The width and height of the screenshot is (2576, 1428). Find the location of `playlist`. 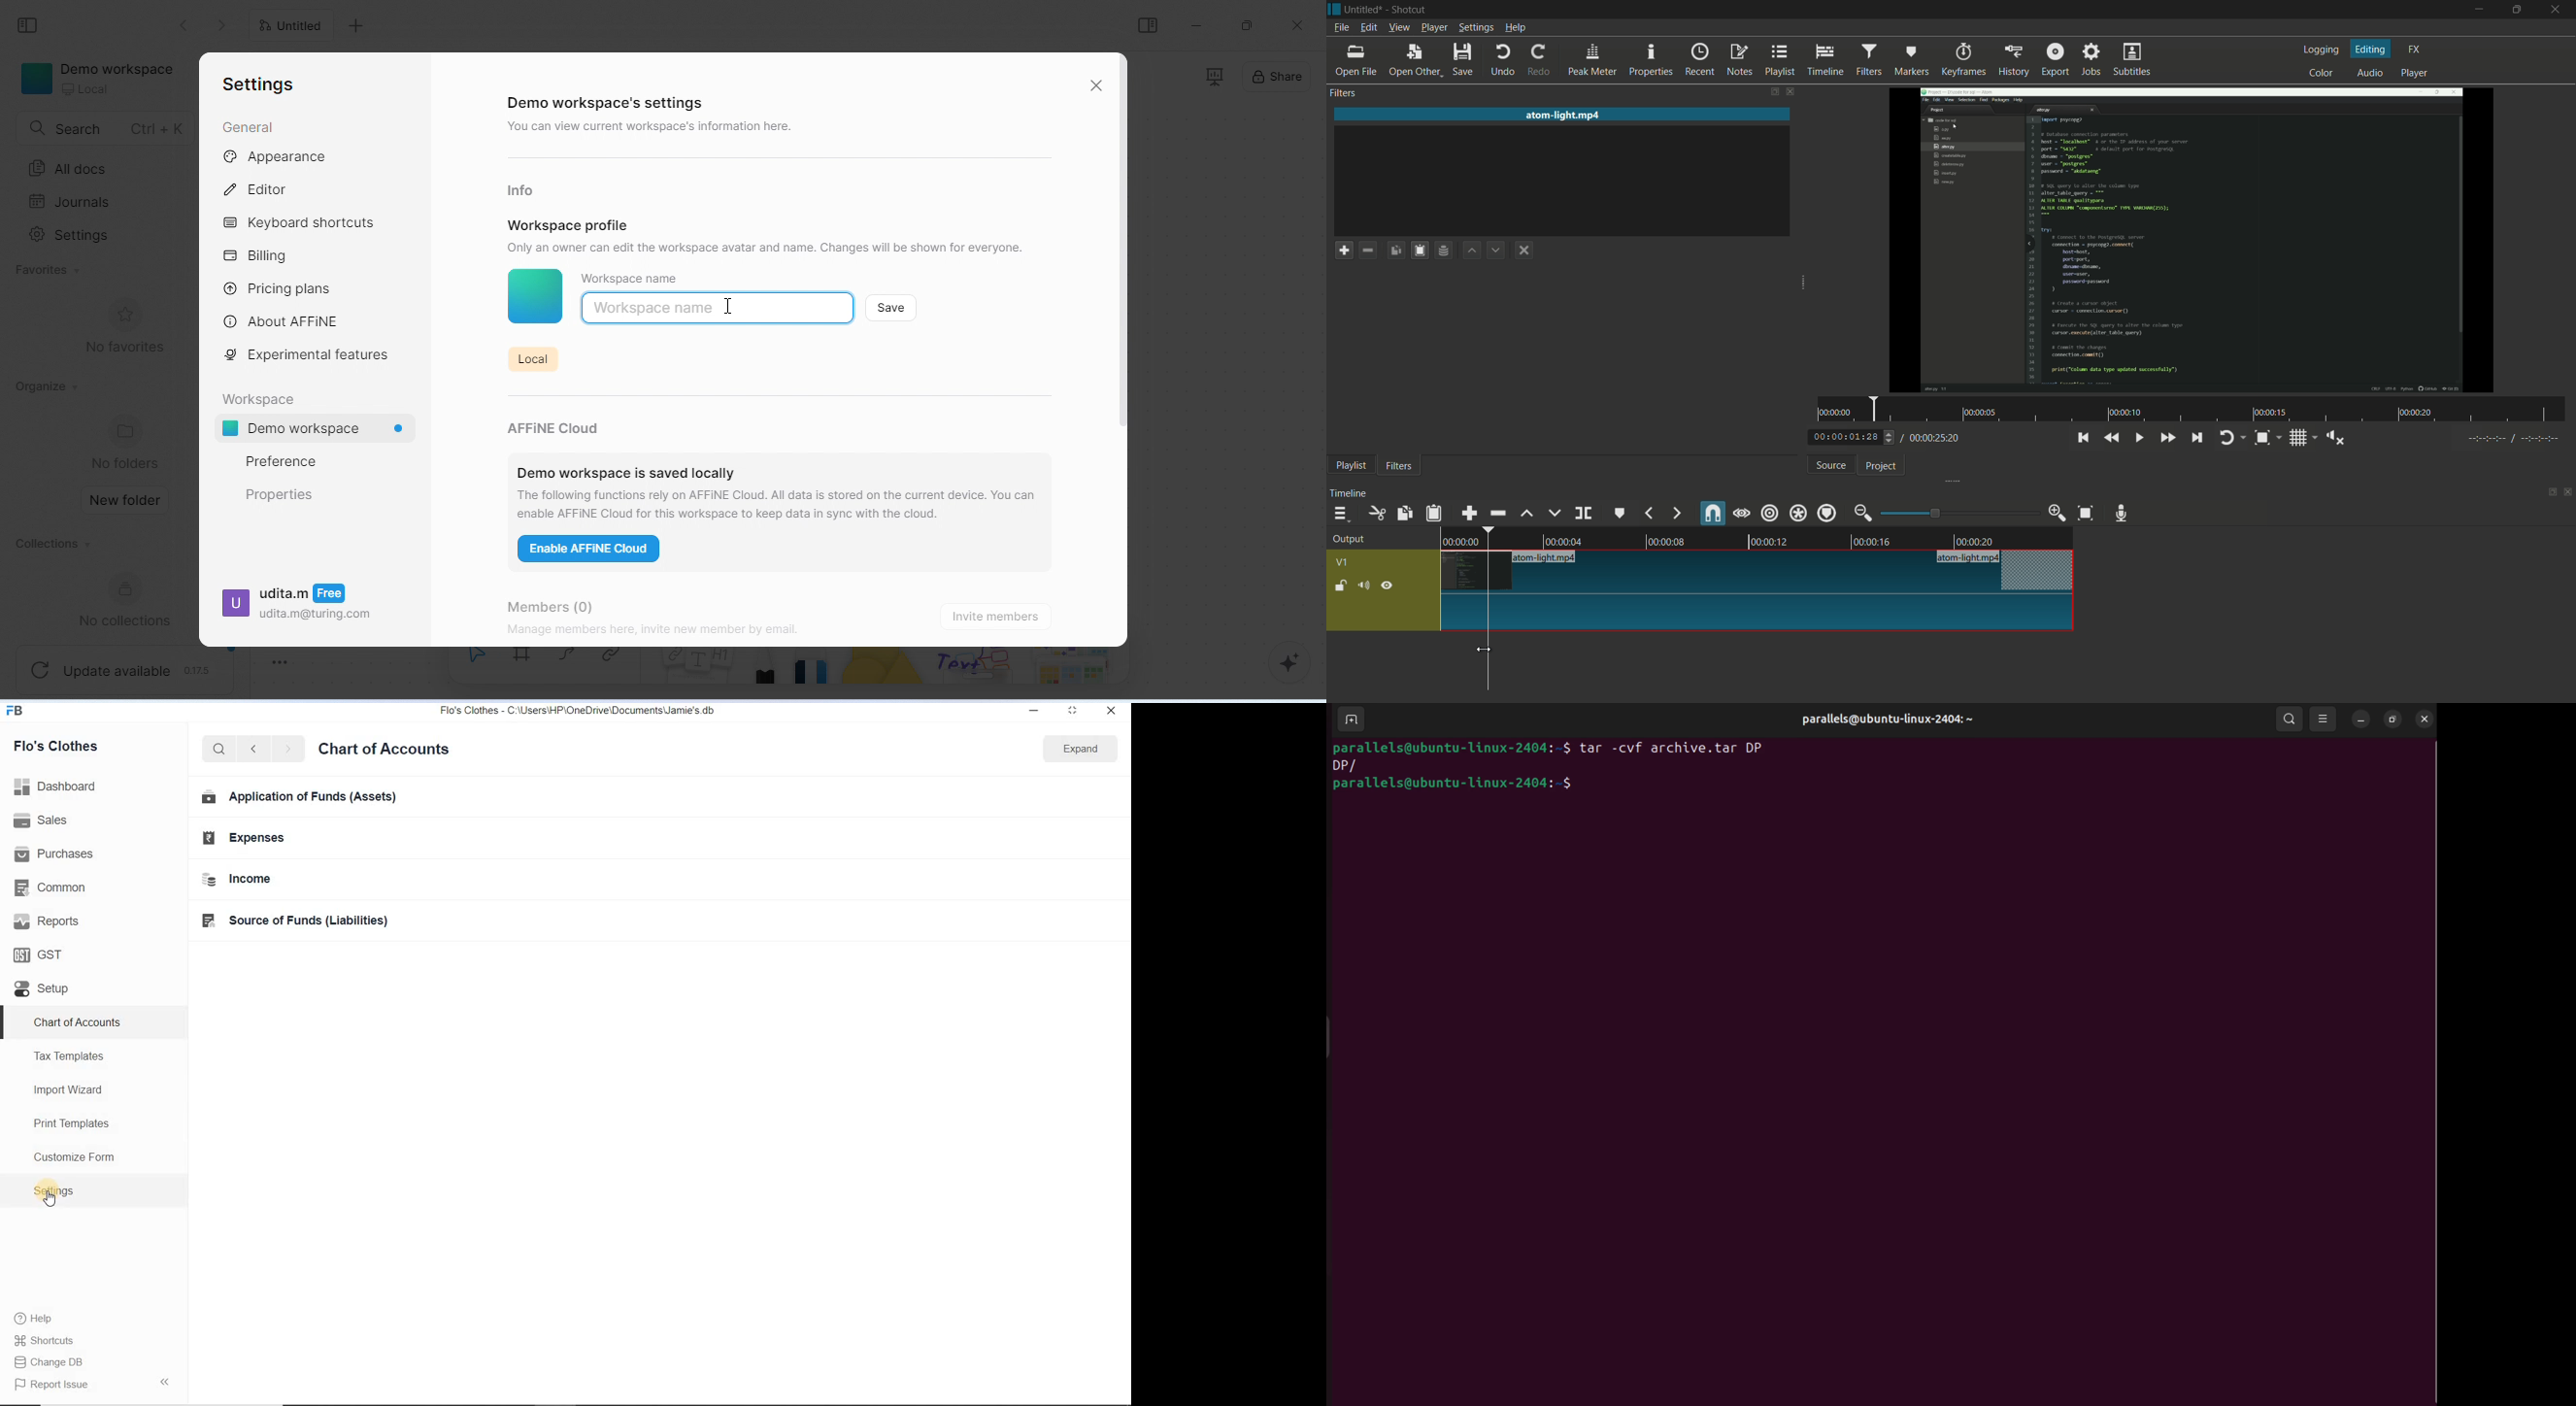

playlist is located at coordinates (1350, 467).